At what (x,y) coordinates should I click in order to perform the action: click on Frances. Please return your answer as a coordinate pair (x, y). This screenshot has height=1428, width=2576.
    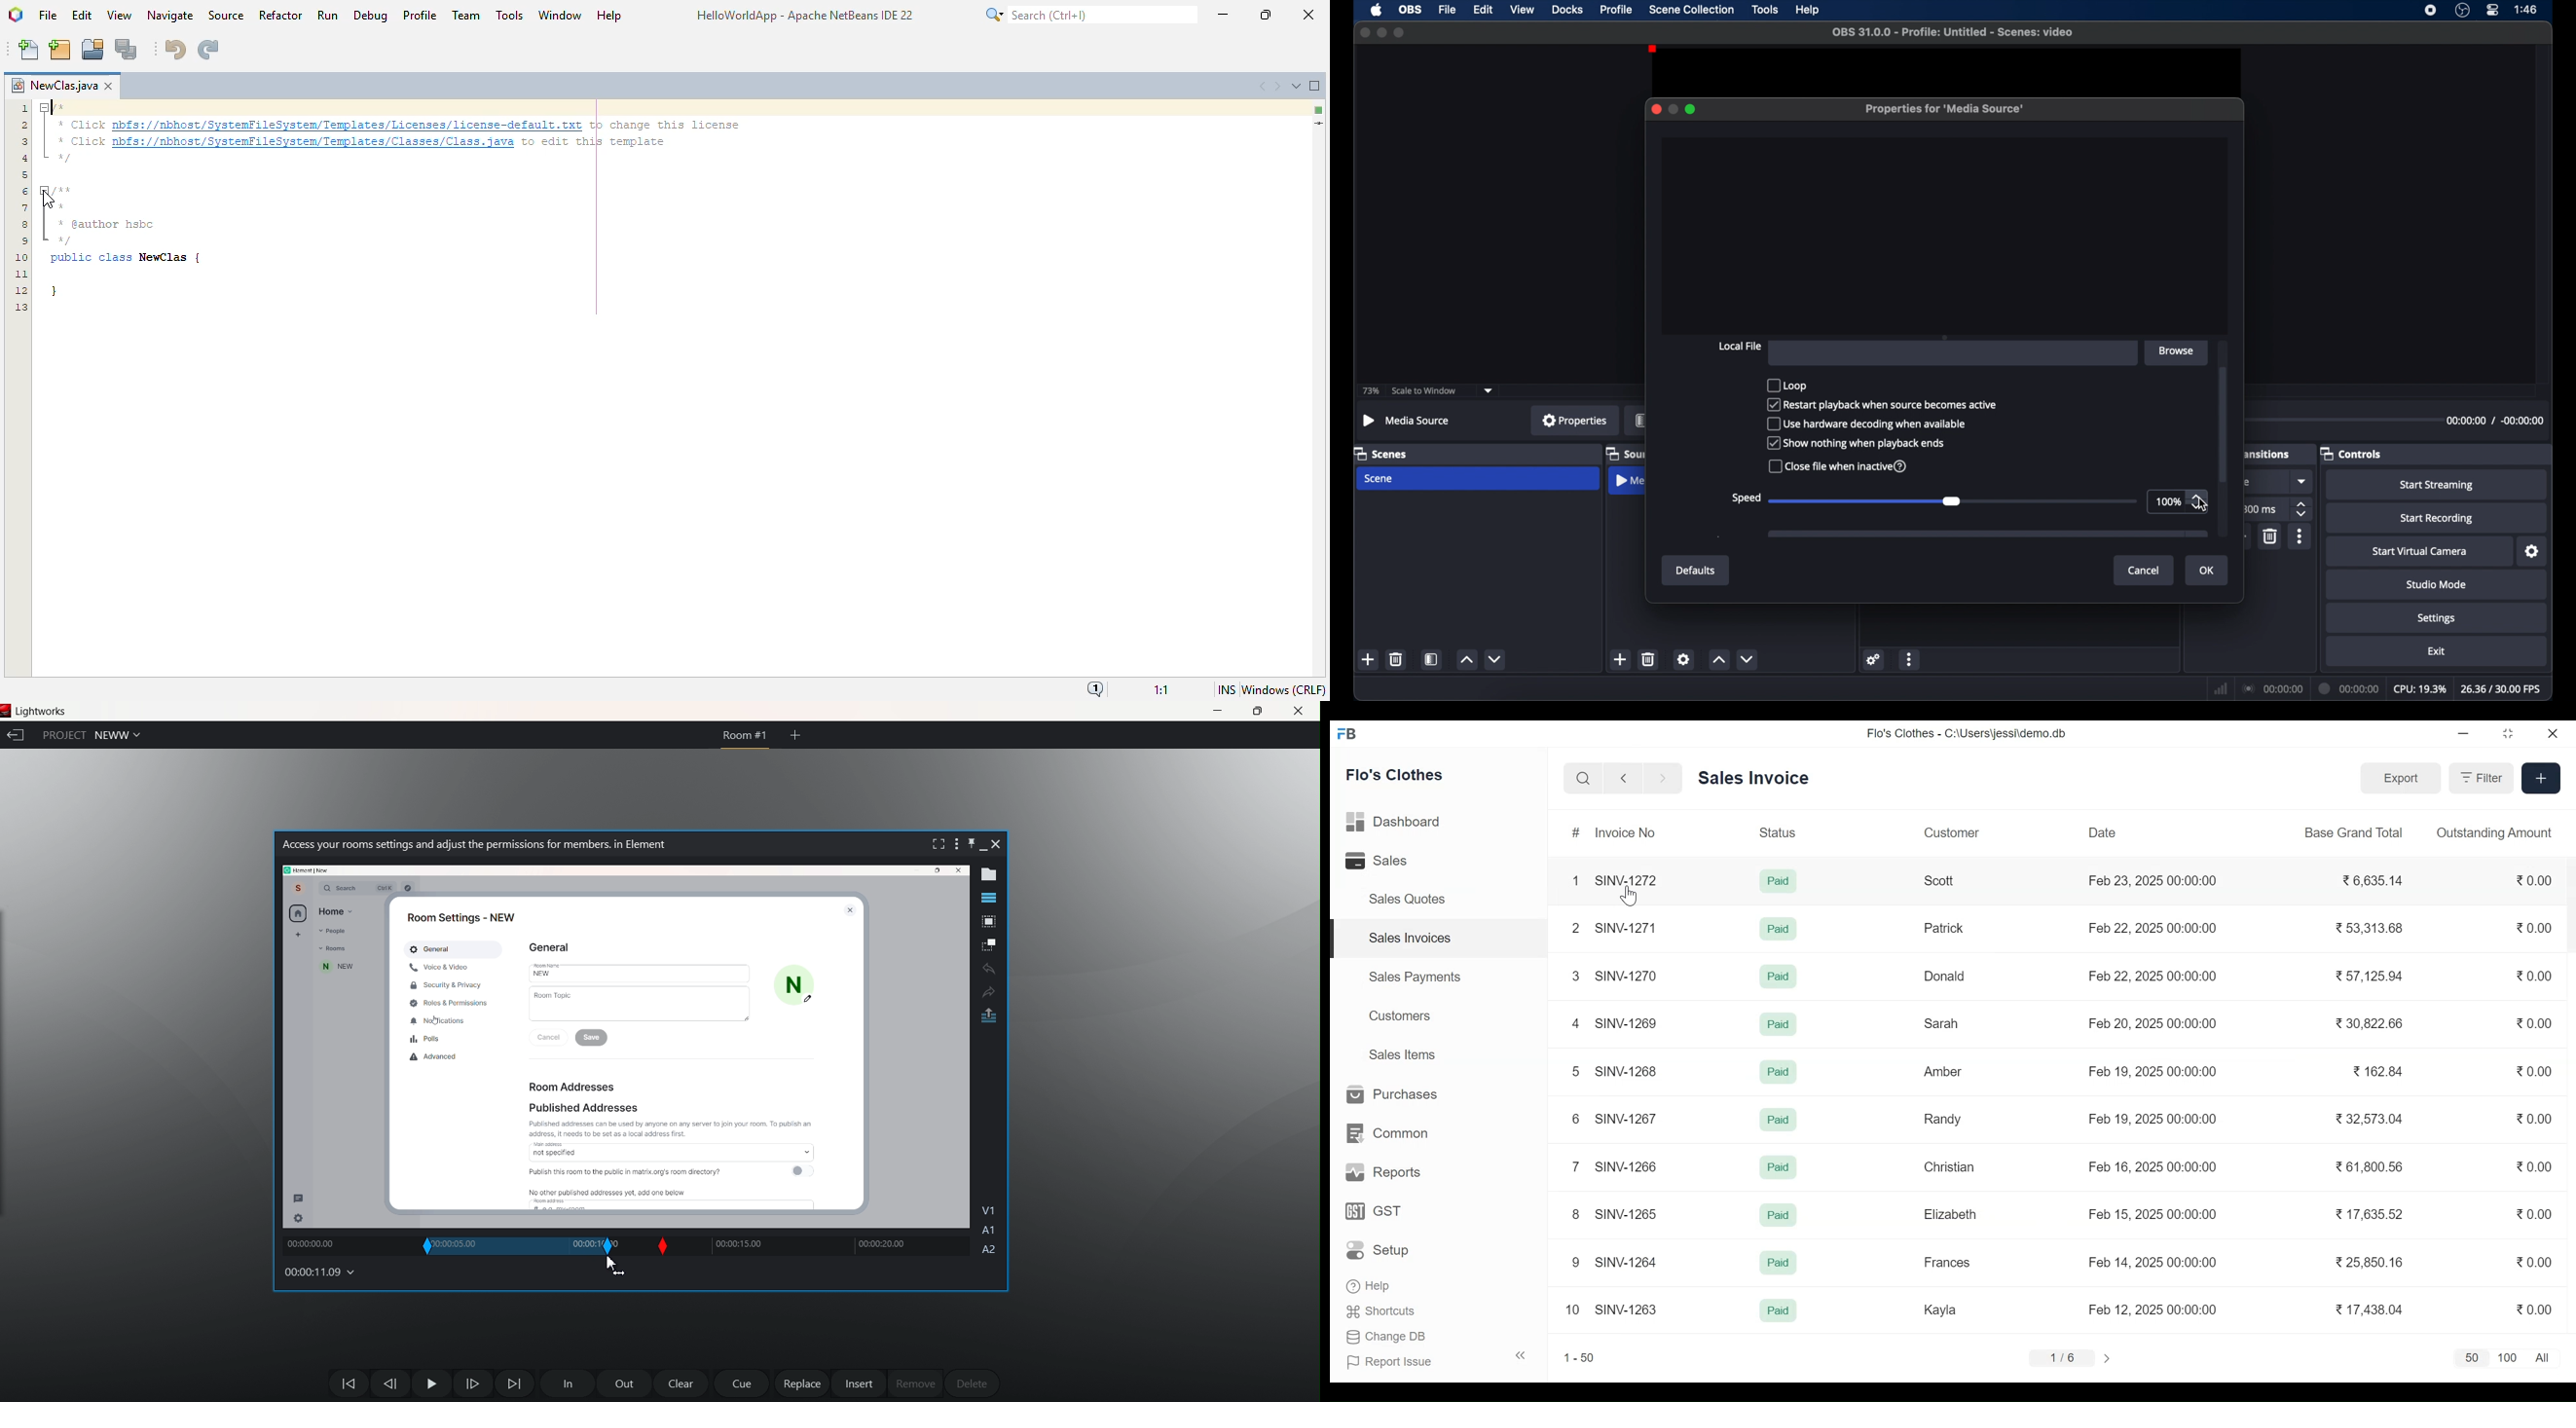
    Looking at the image, I should click on (1950, 1262).